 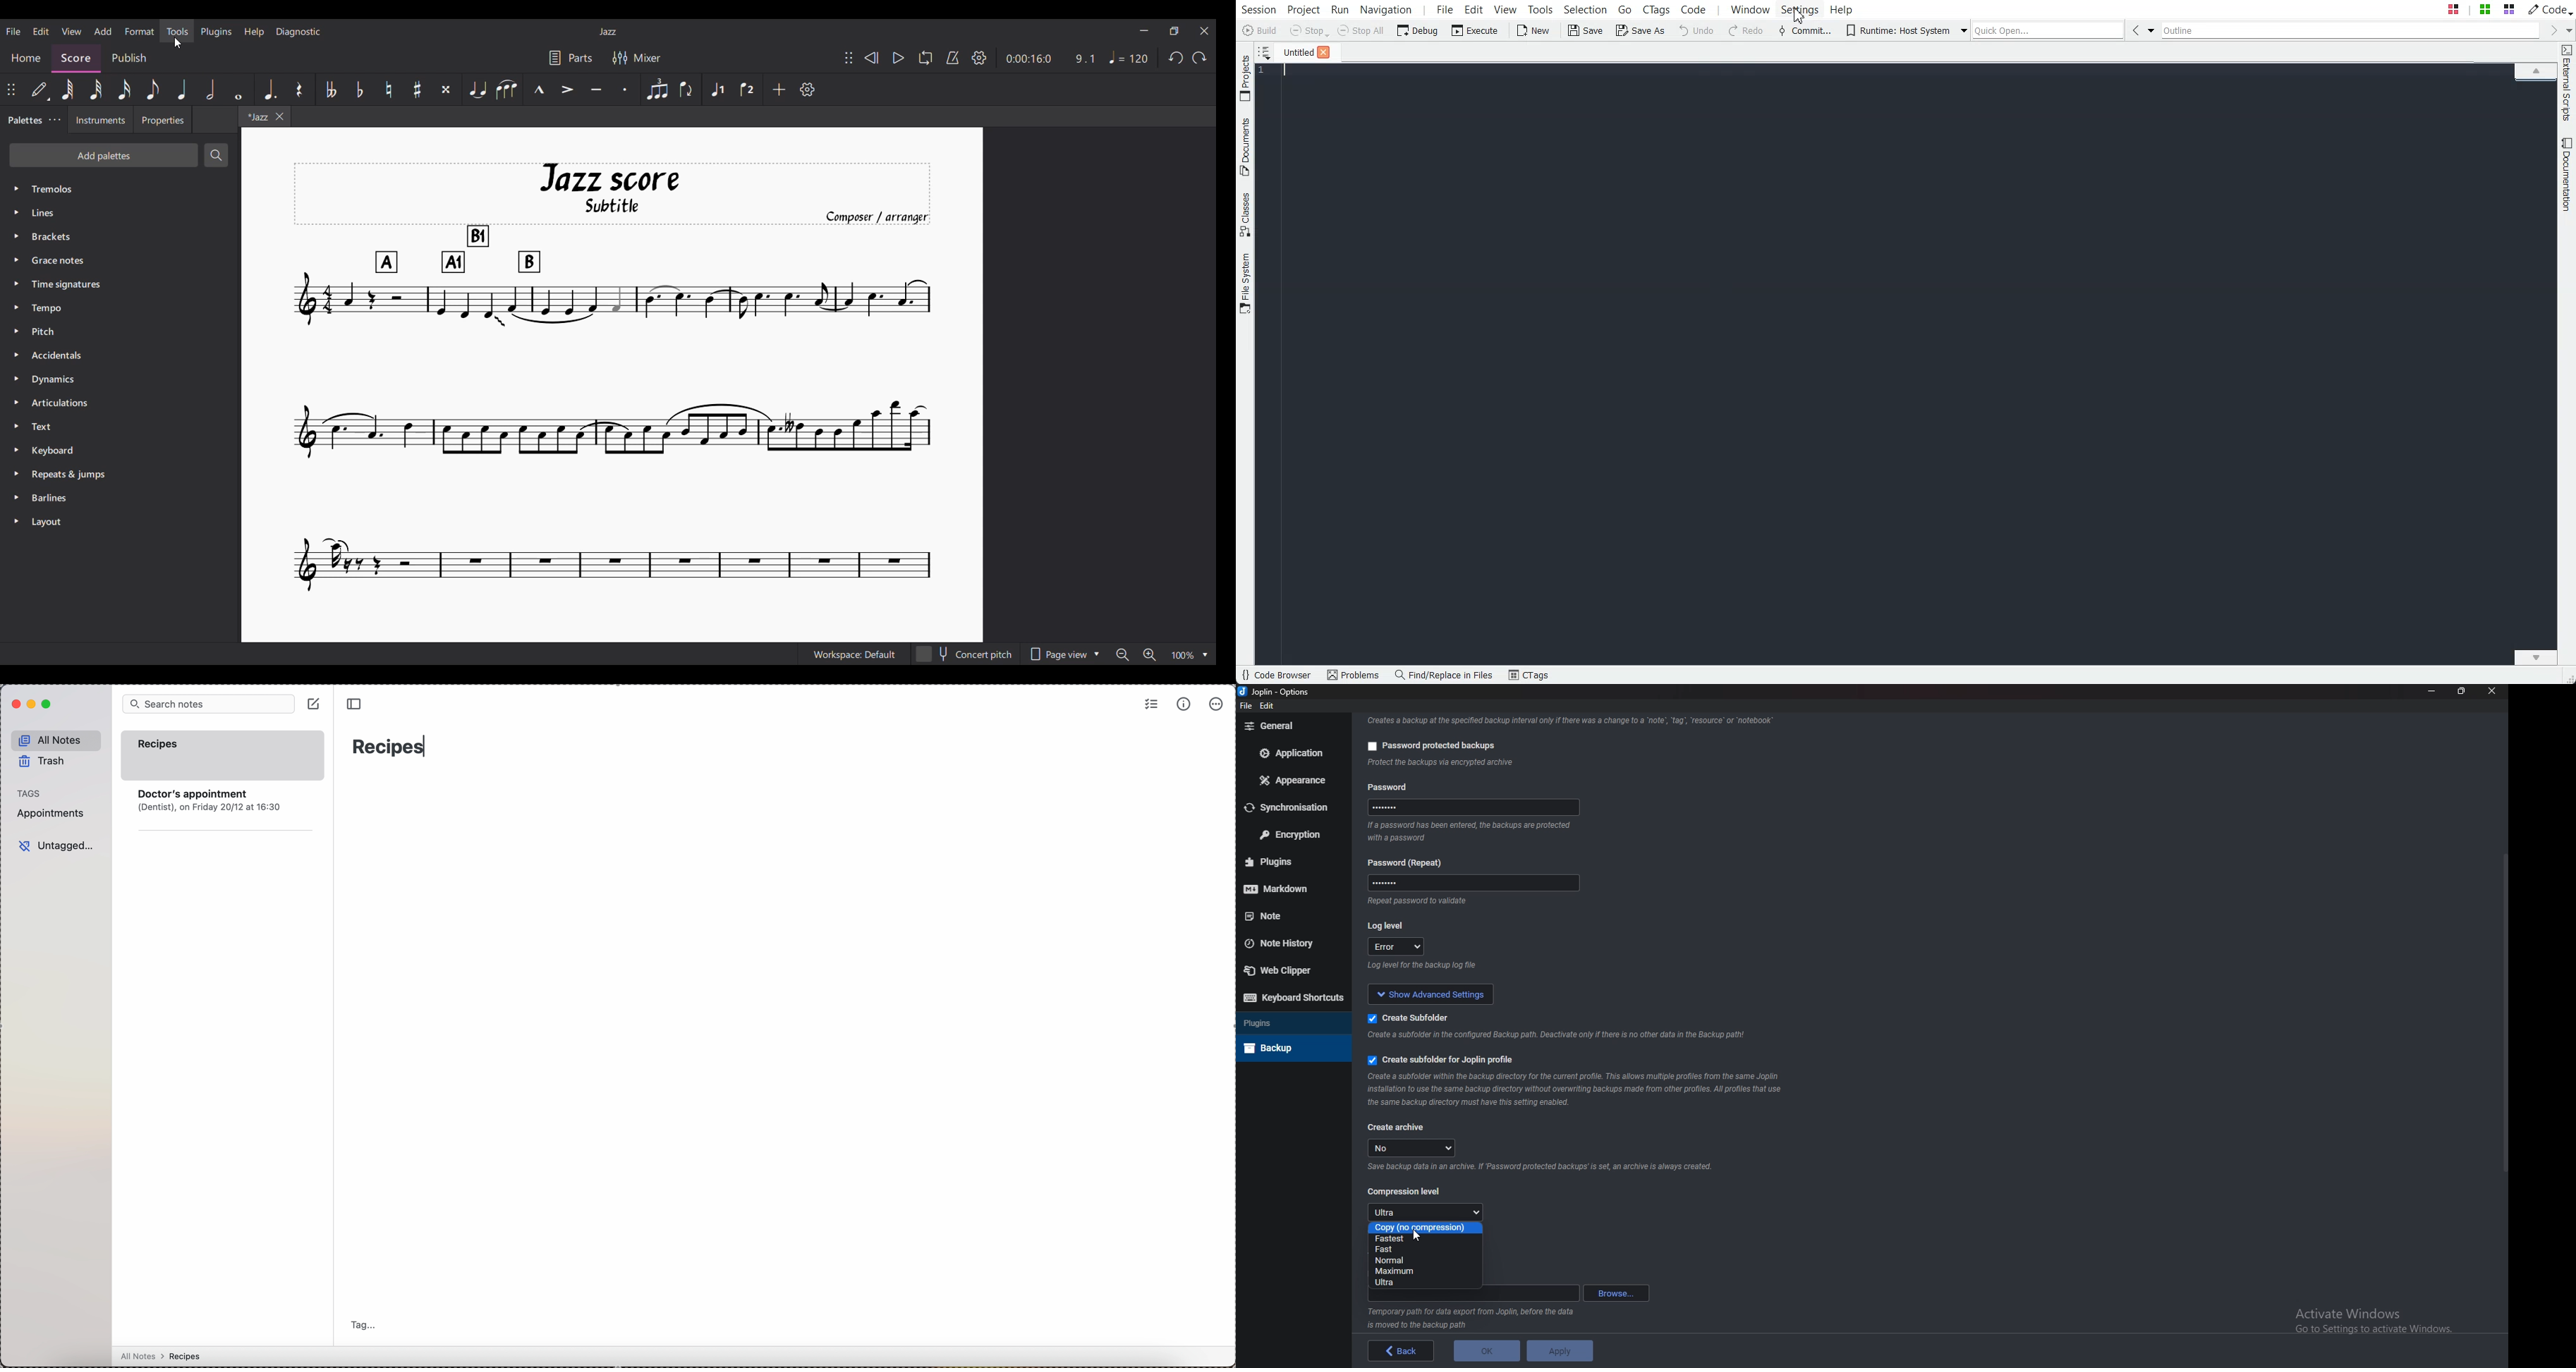 I want to click on cursor, so click(x=1421, y=1235).